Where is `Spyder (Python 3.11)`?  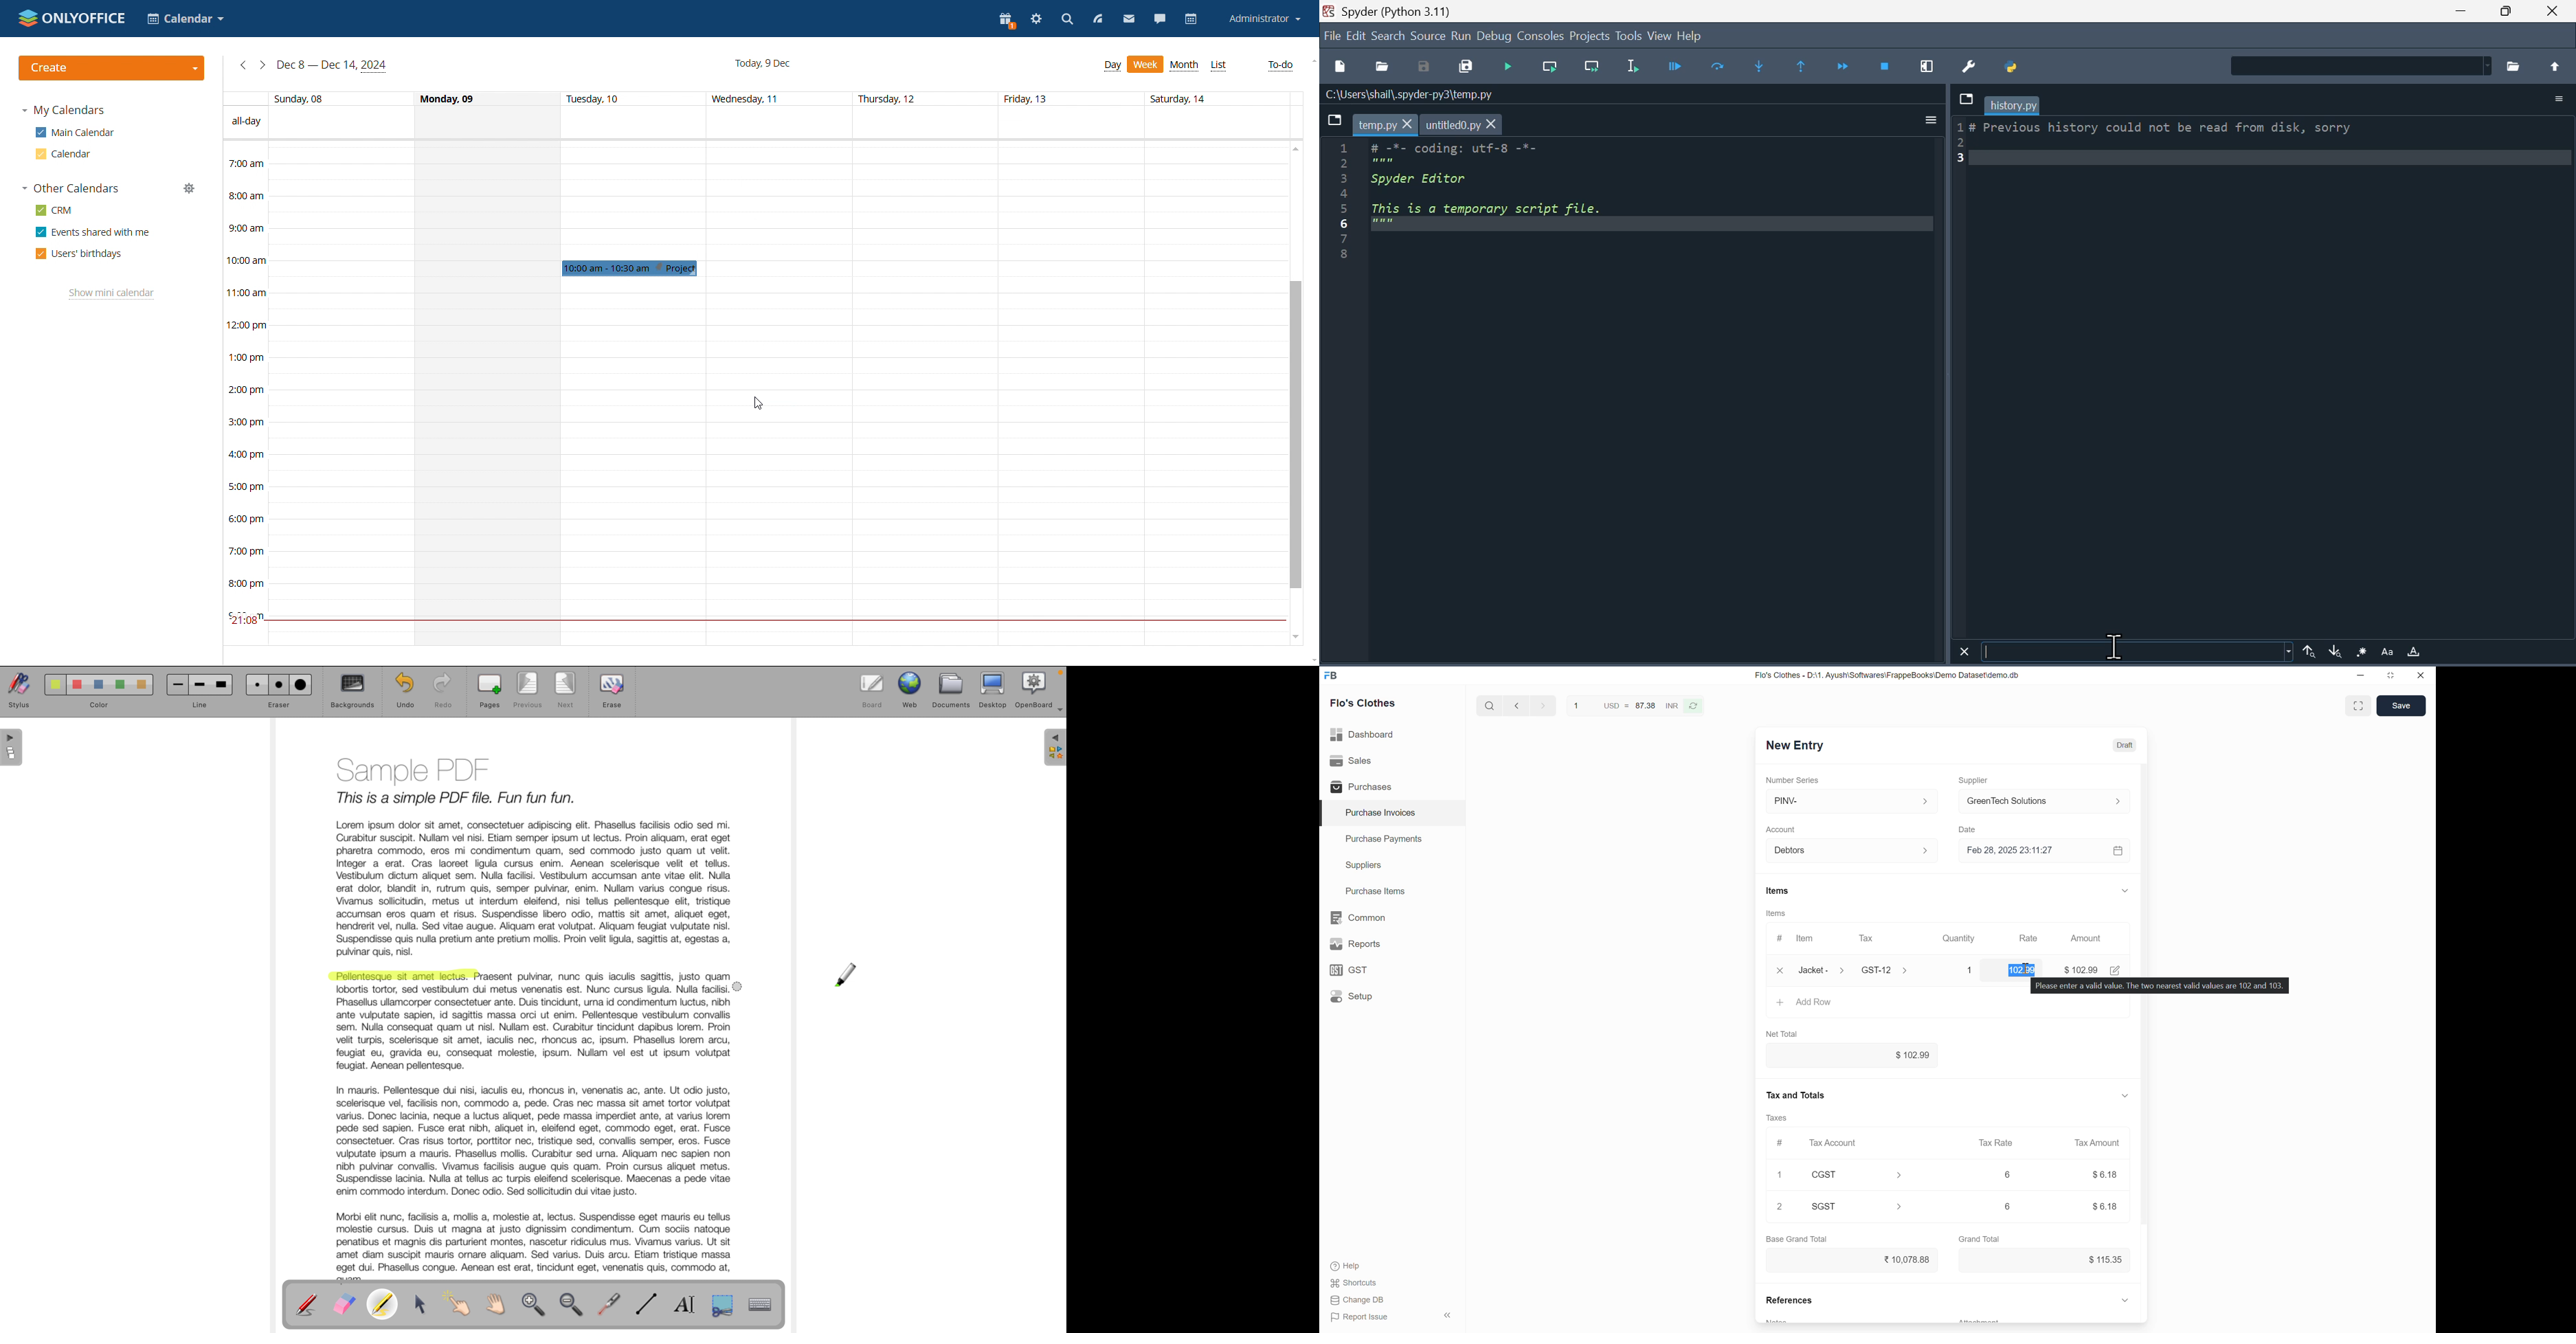 Spyder (Python 3.11) is located at coordinates (1402, 12).